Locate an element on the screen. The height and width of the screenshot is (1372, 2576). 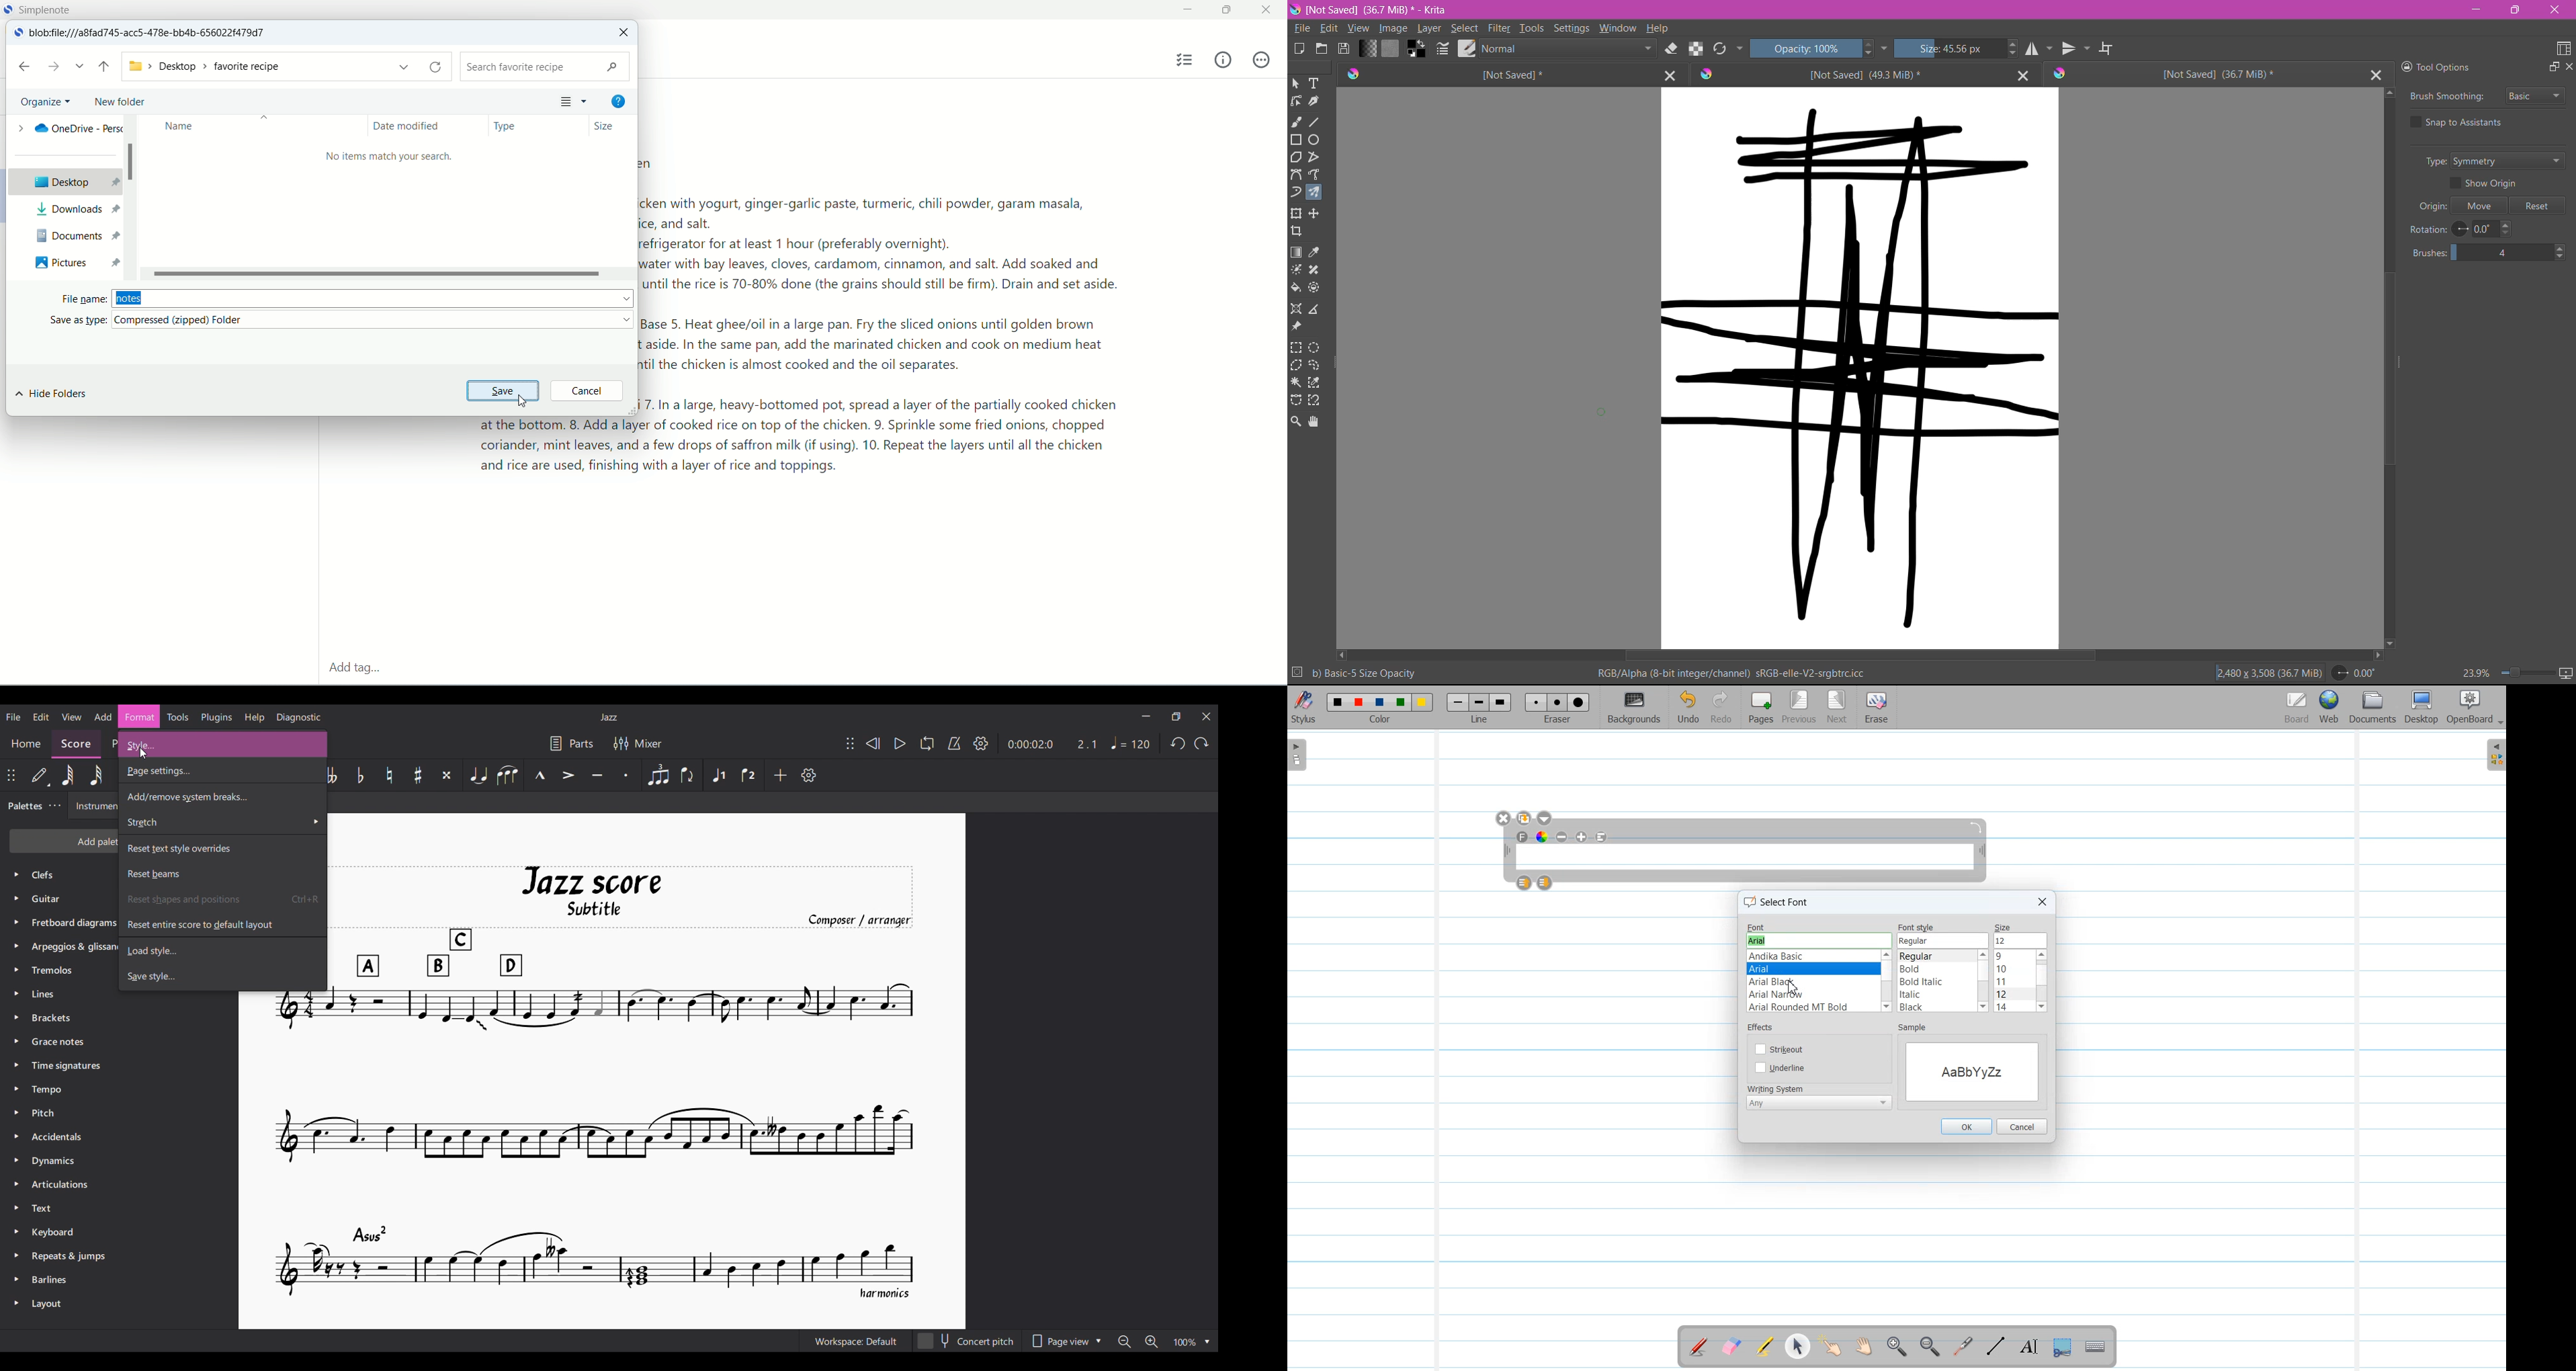
Erase is located at coordinates (1875, 708).